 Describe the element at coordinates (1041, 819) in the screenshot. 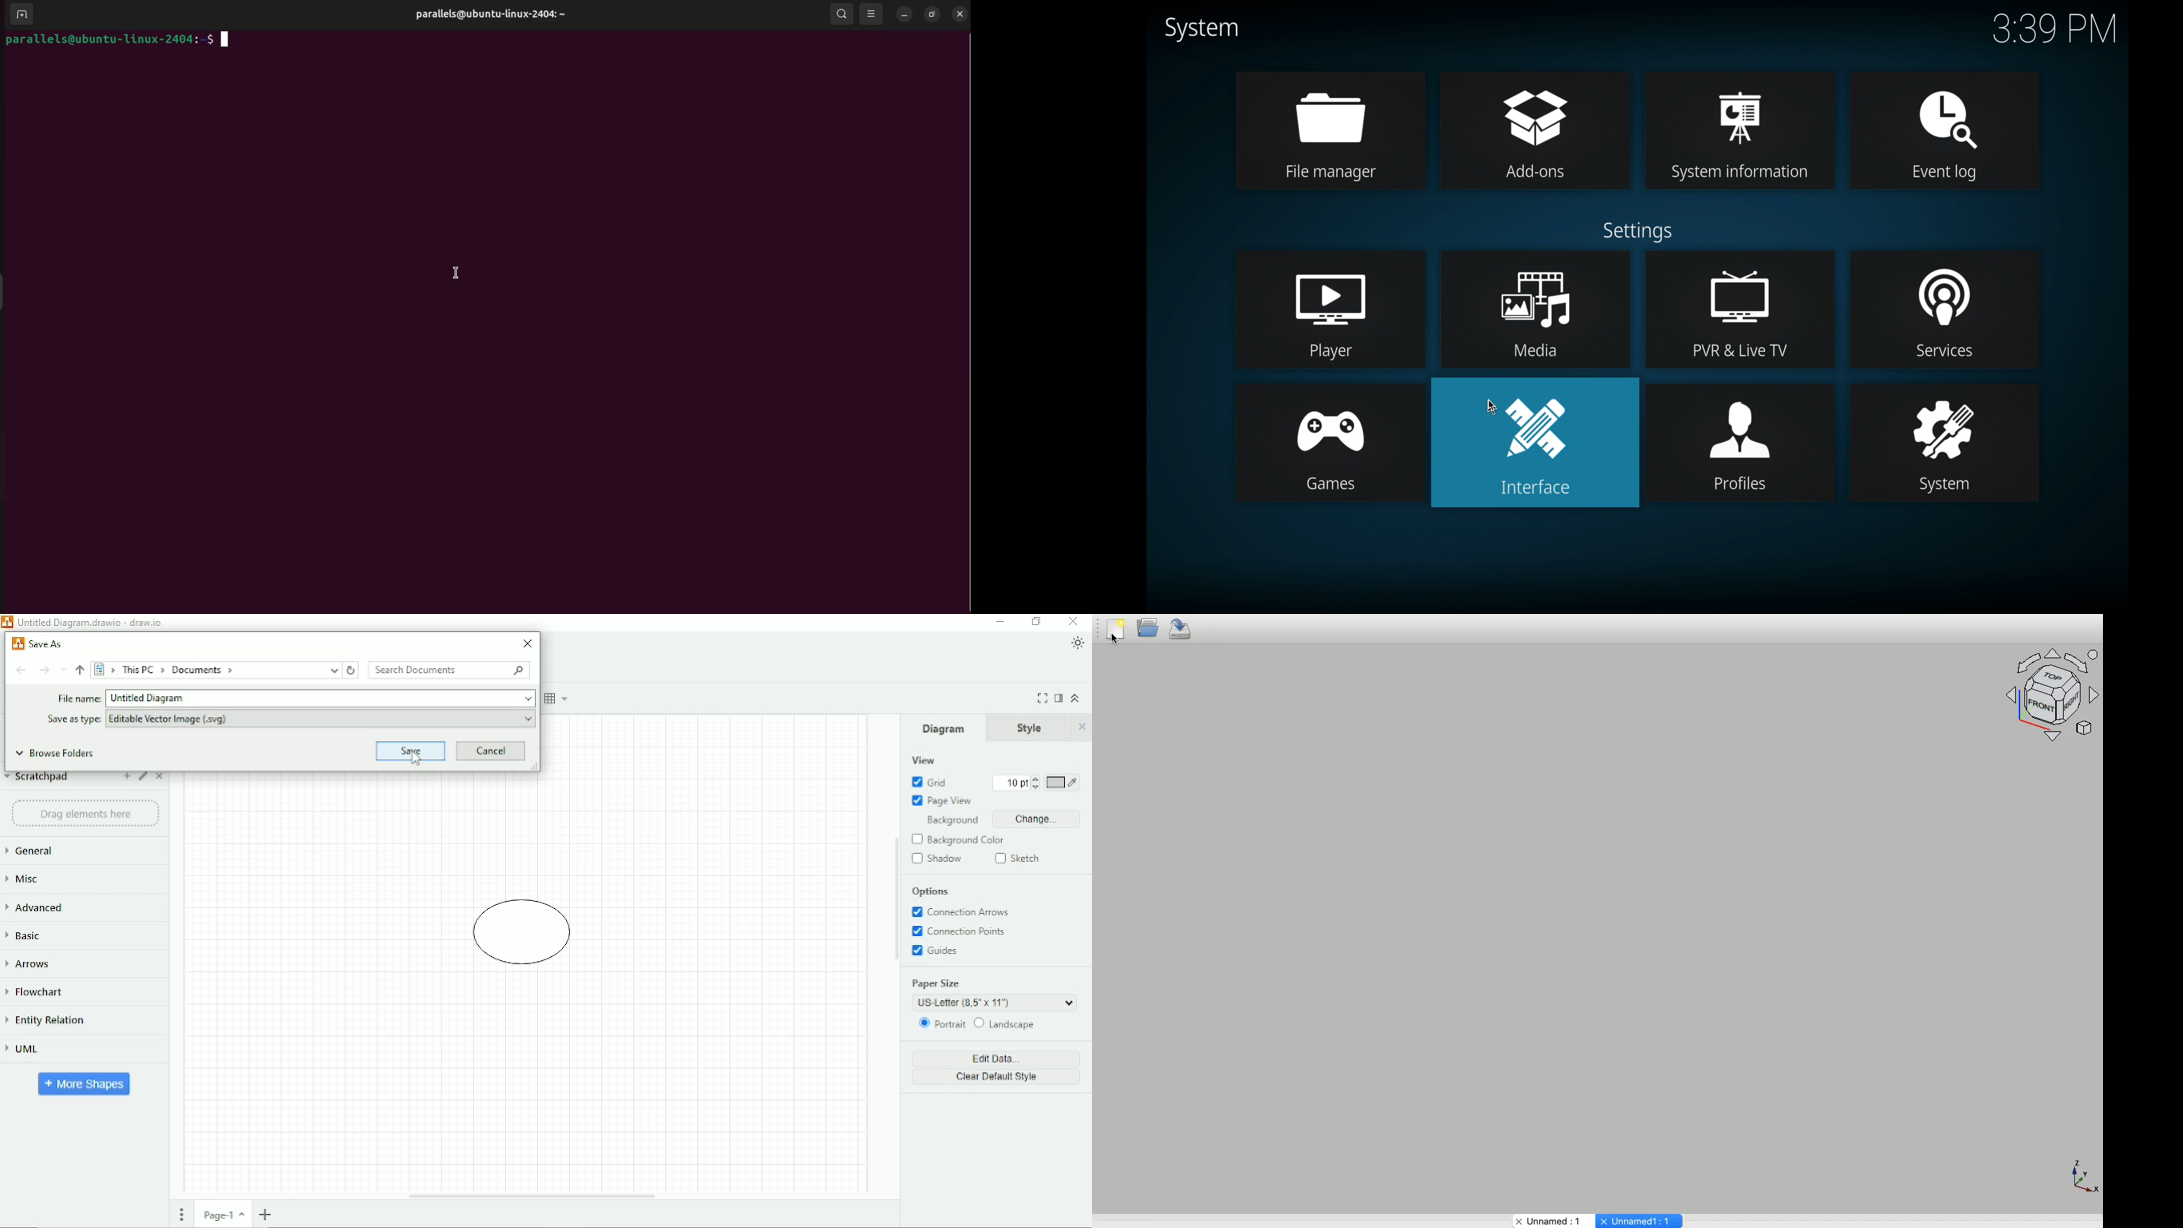

I see `Change` at that location.